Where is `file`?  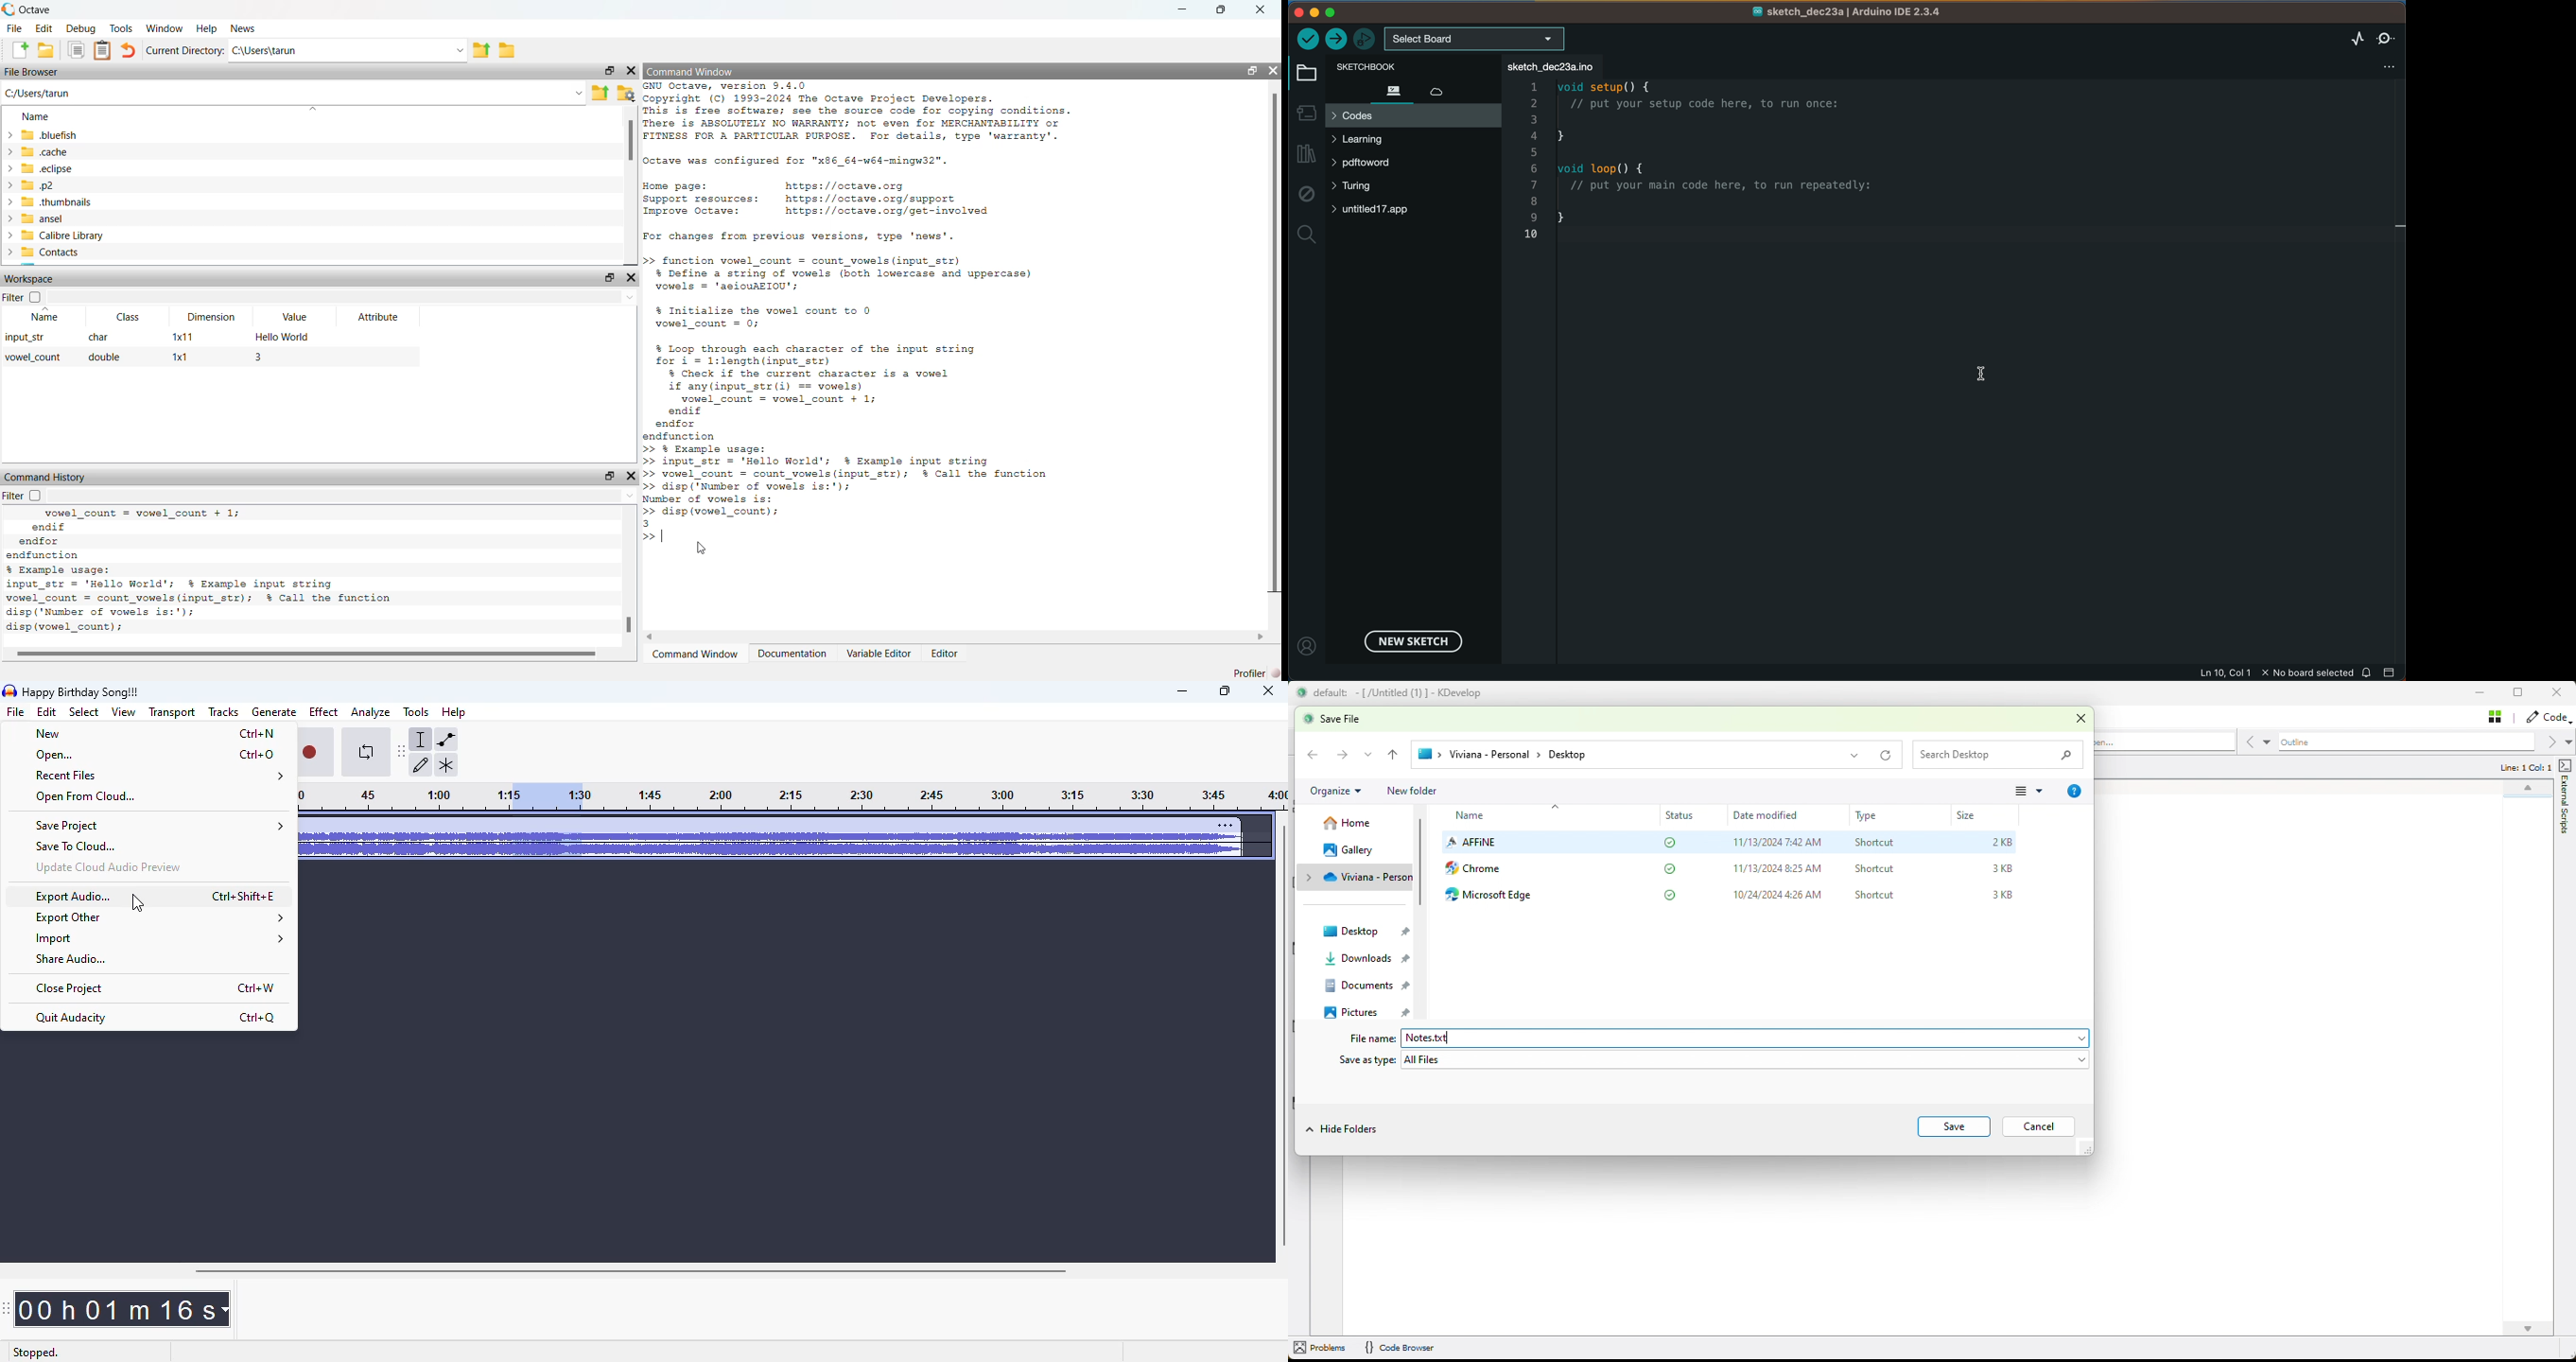
file is located at coordinates (16, 712).